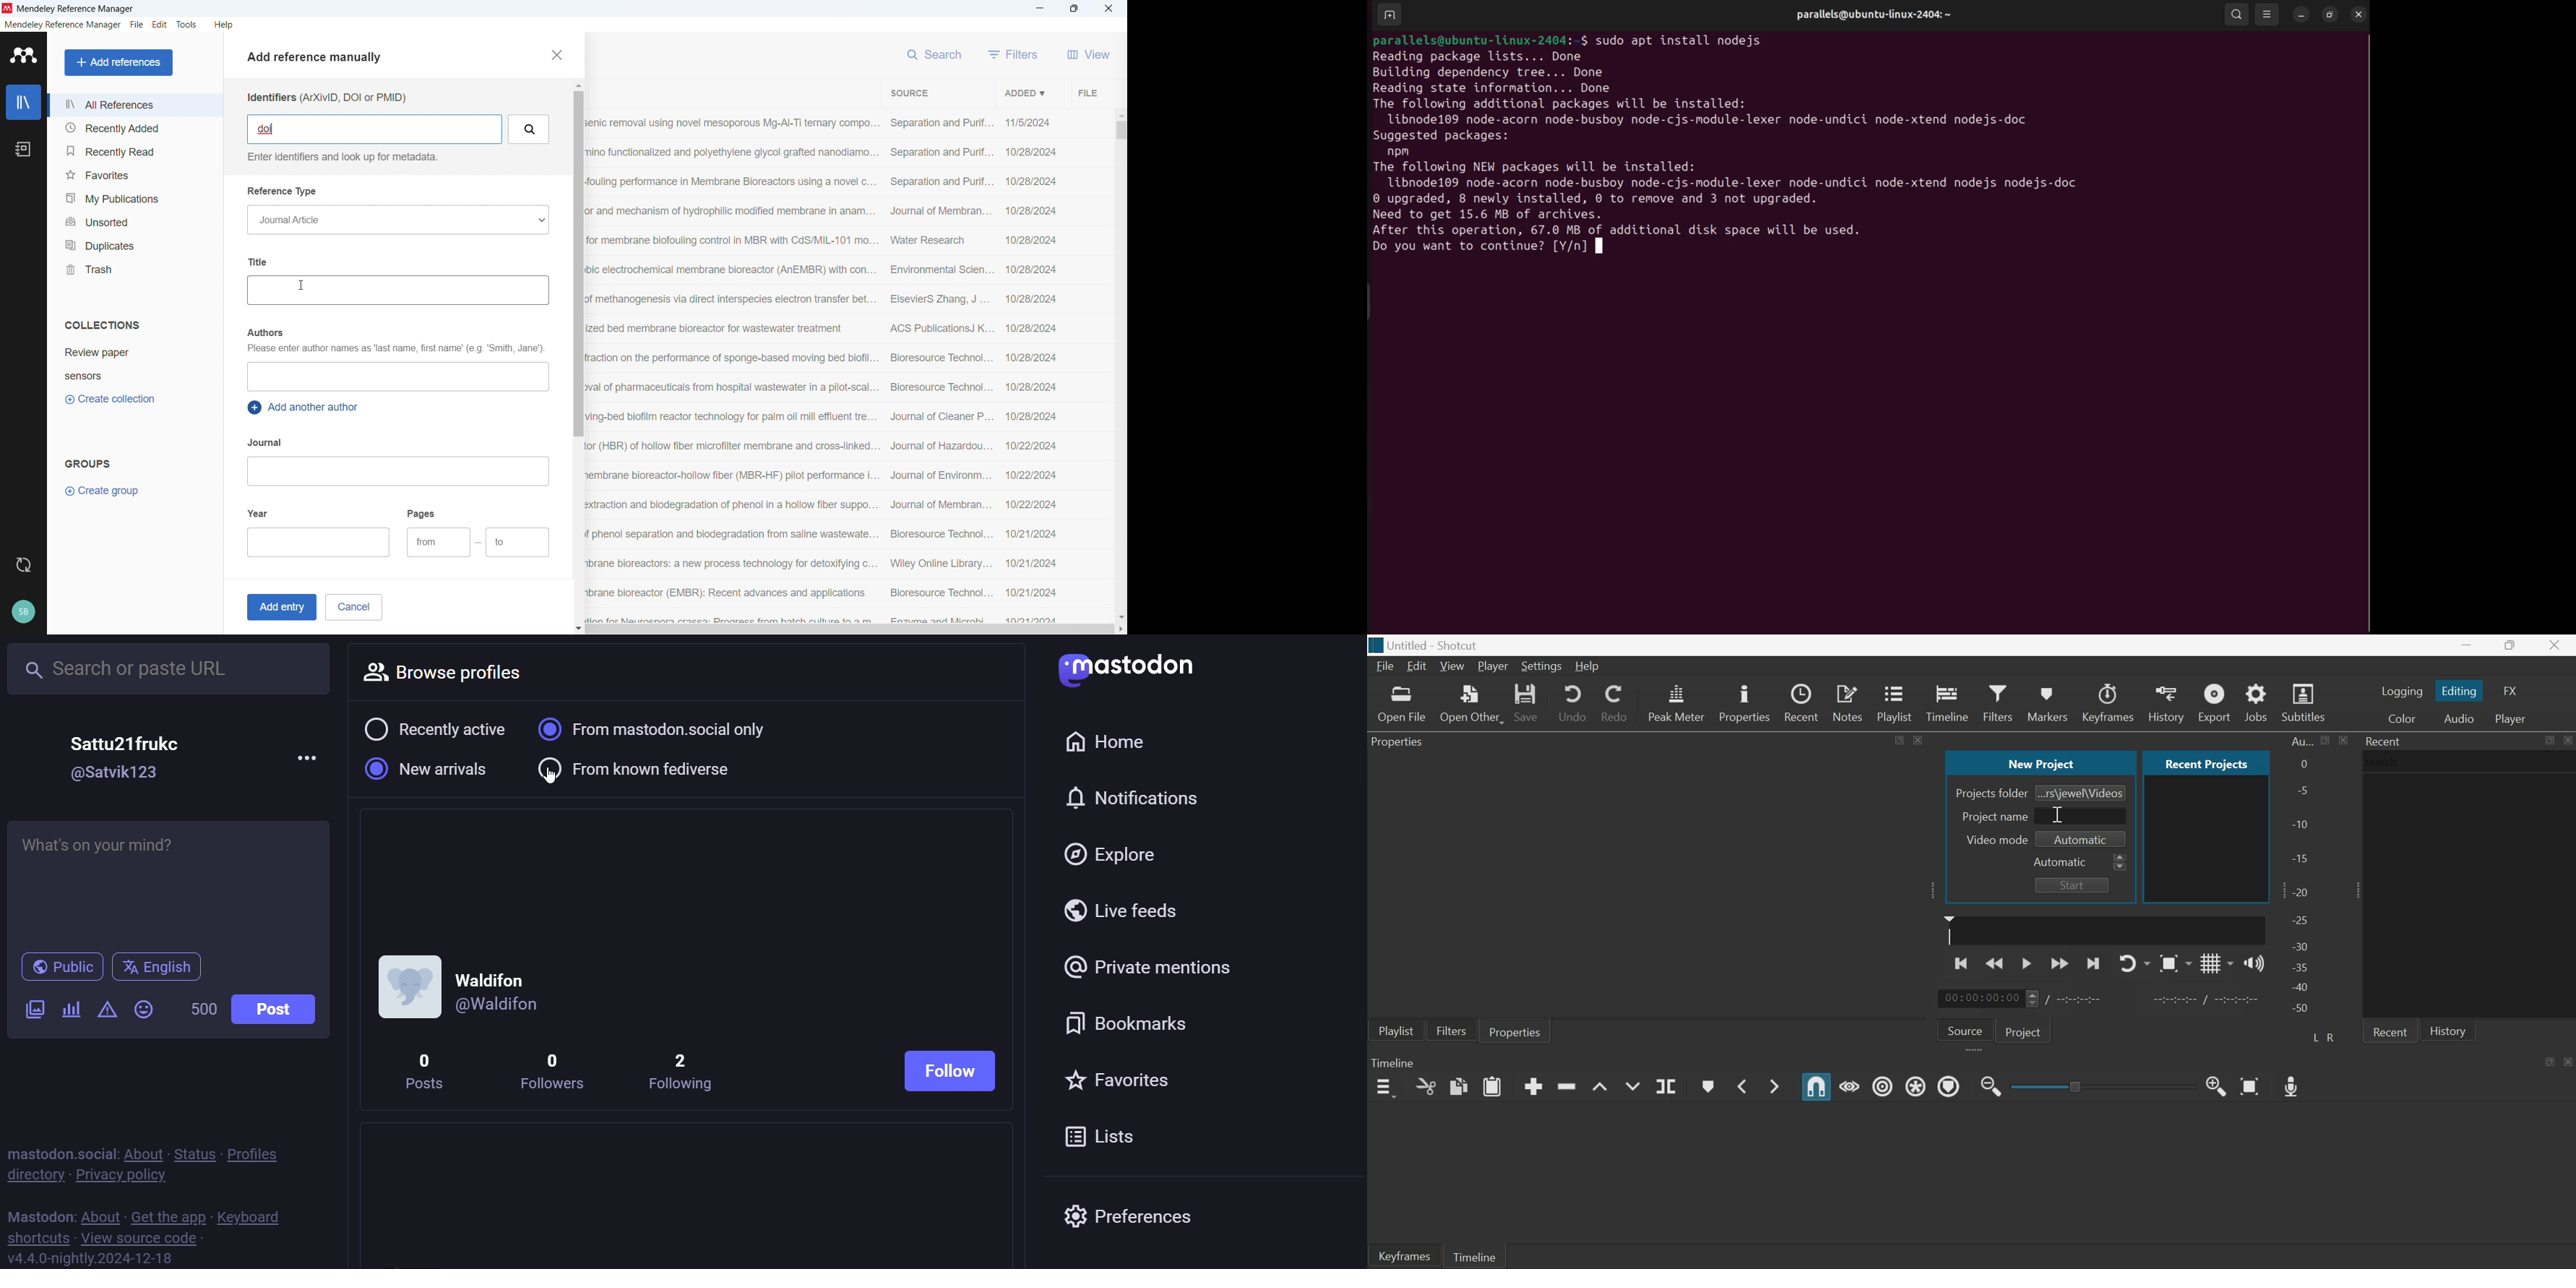  I want to click on Tools , so click(187, 25).